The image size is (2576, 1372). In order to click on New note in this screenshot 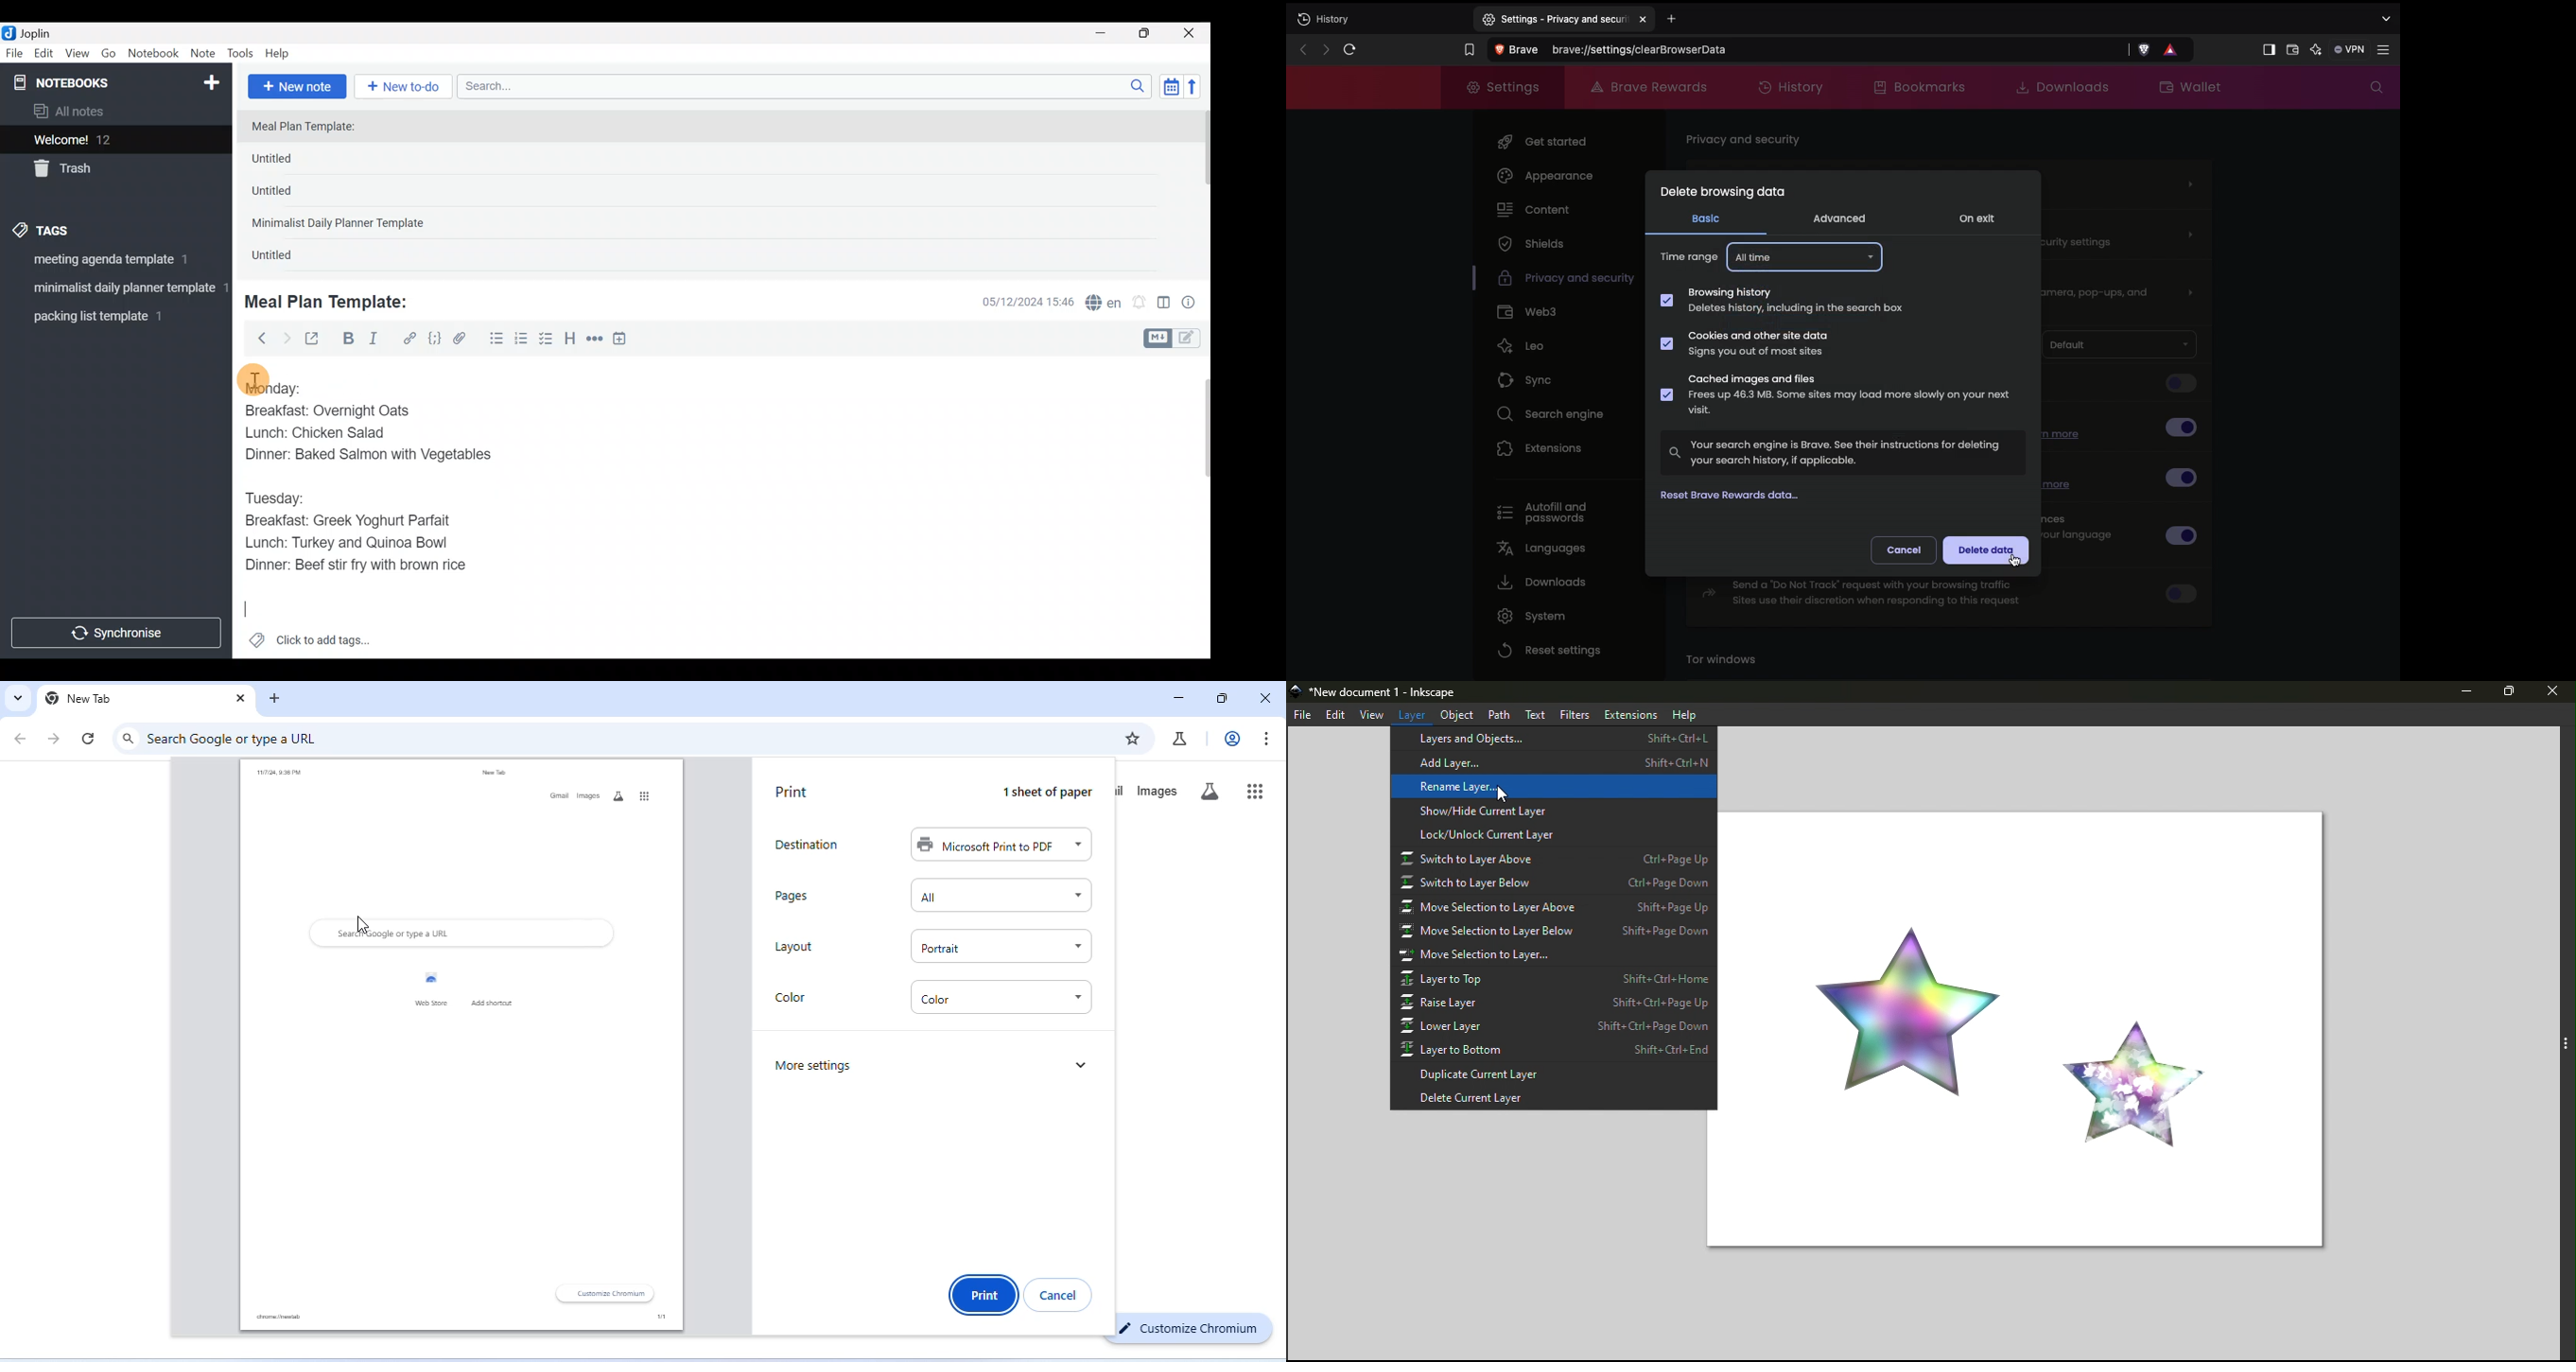, I will do `click(296, 85)`.